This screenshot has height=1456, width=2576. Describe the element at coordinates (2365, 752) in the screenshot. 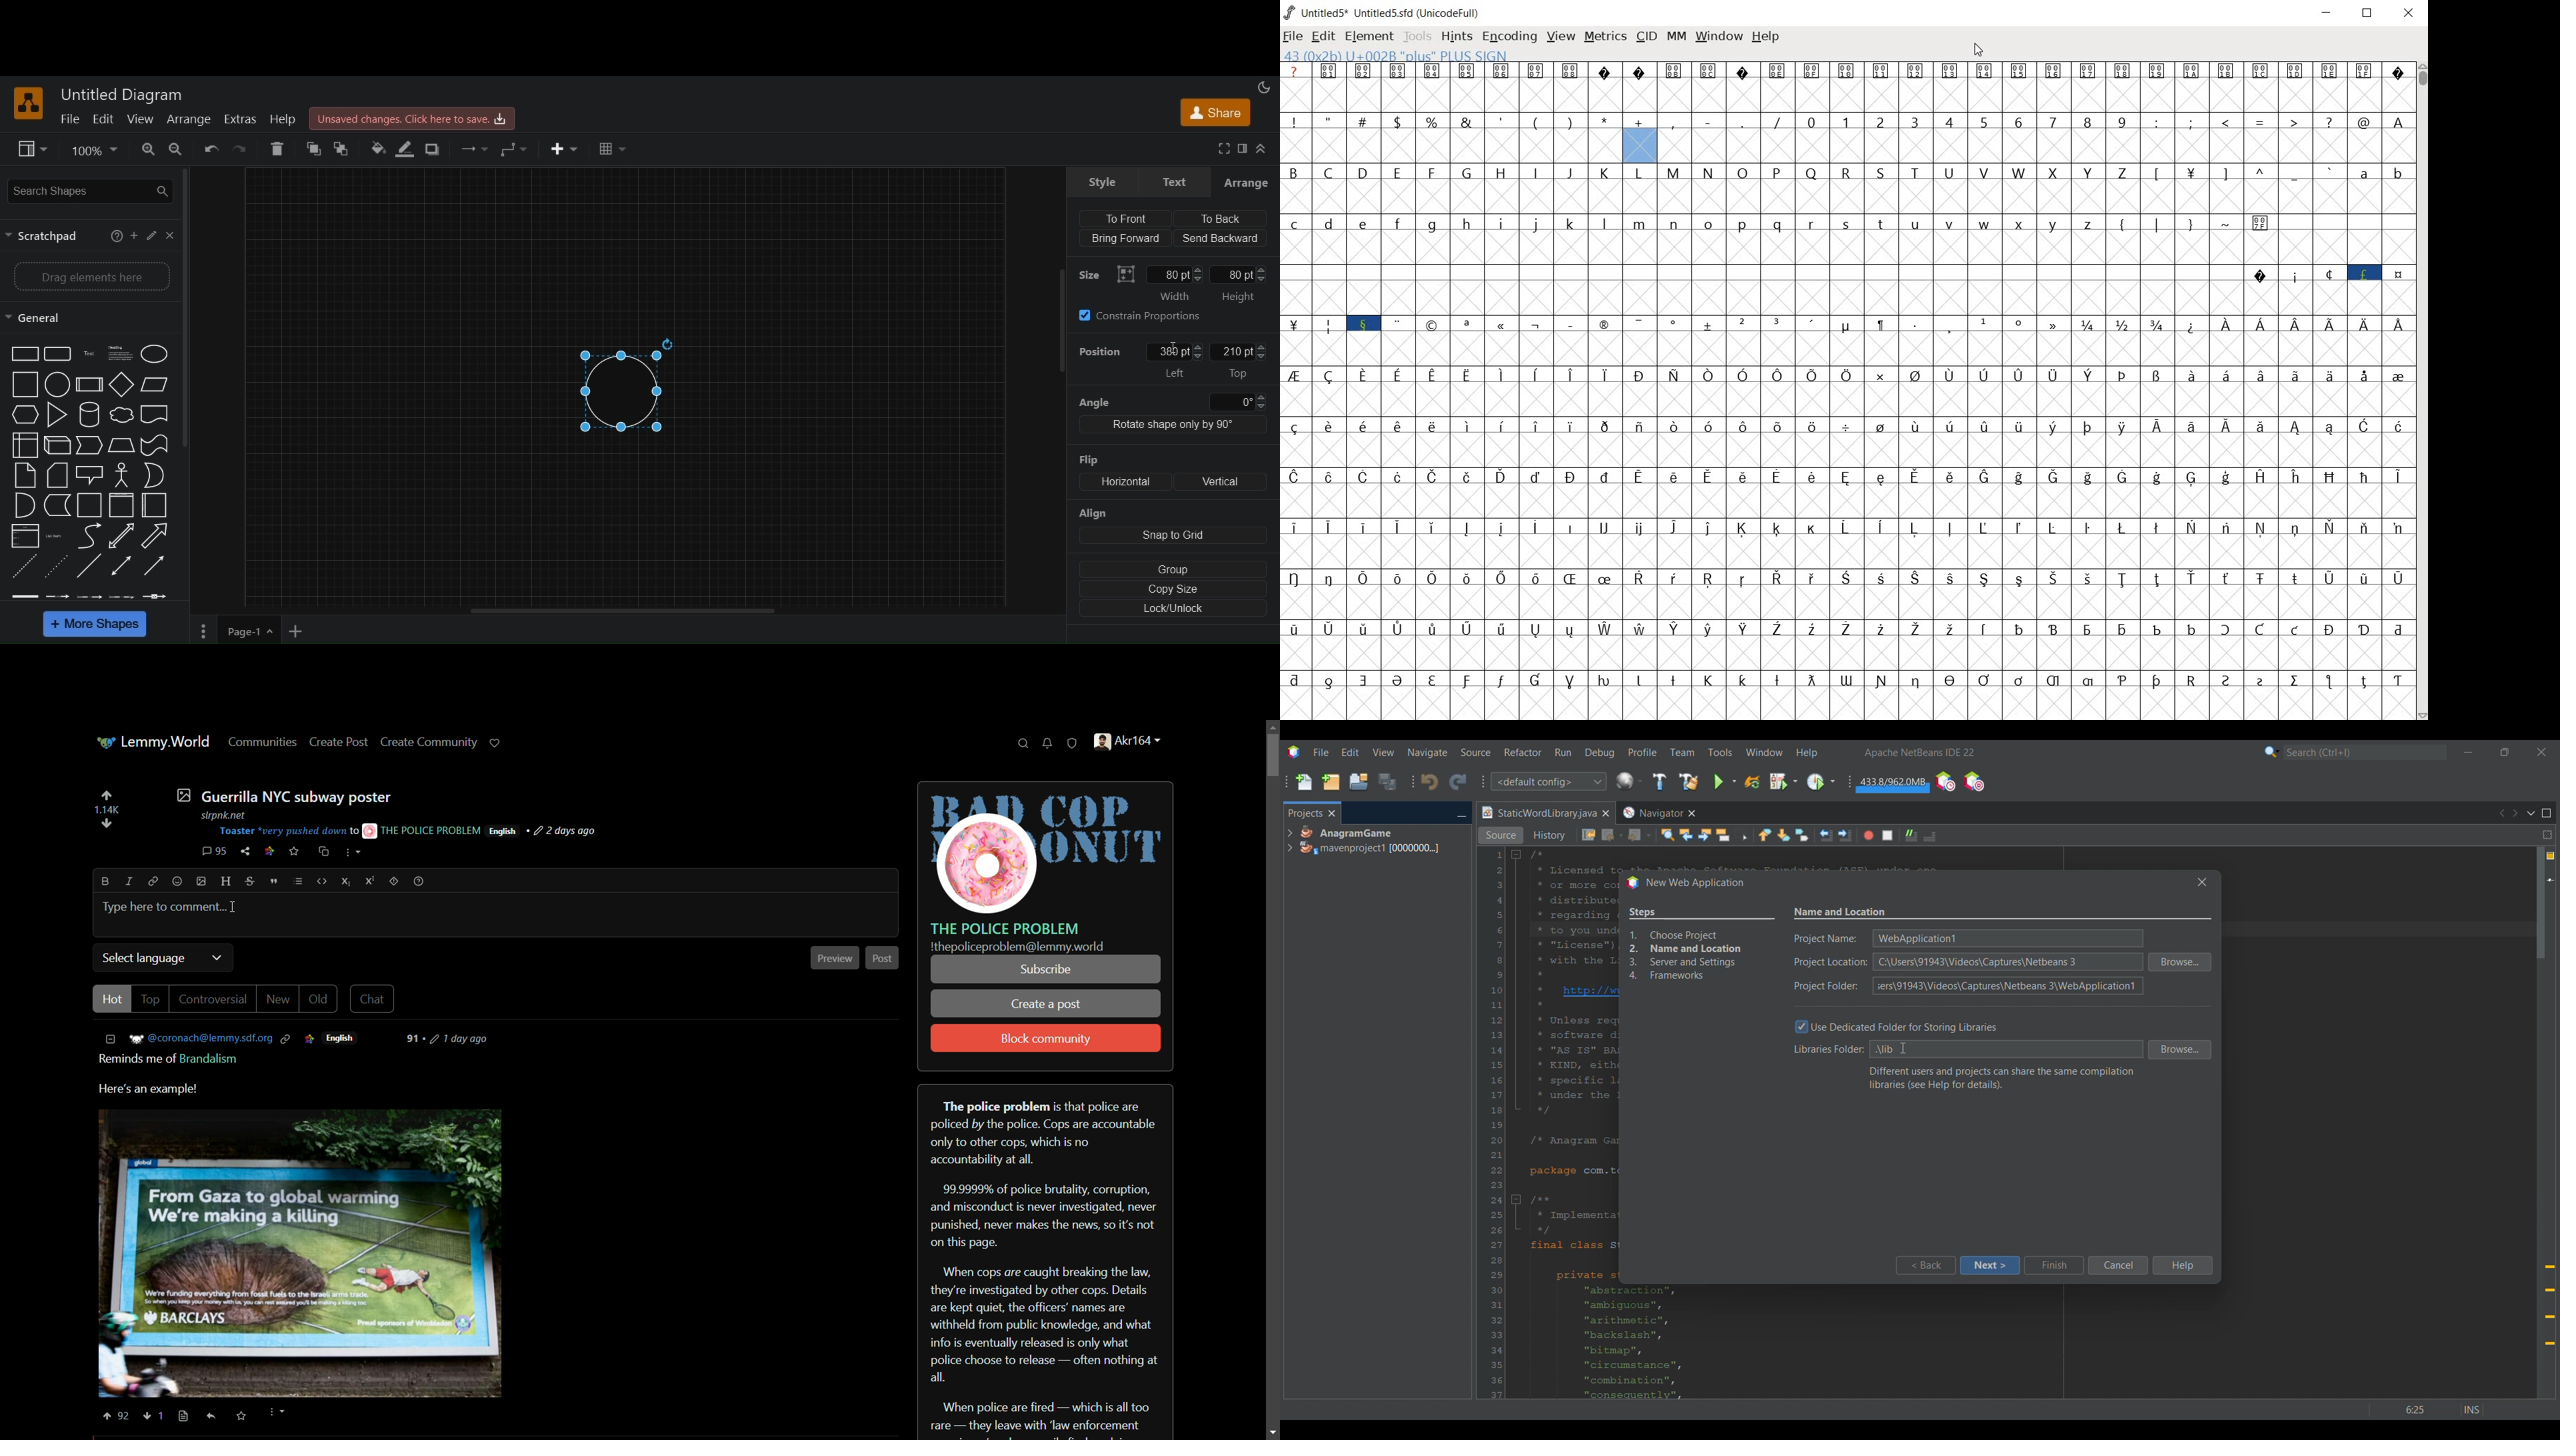

I see `Search box` at that location.